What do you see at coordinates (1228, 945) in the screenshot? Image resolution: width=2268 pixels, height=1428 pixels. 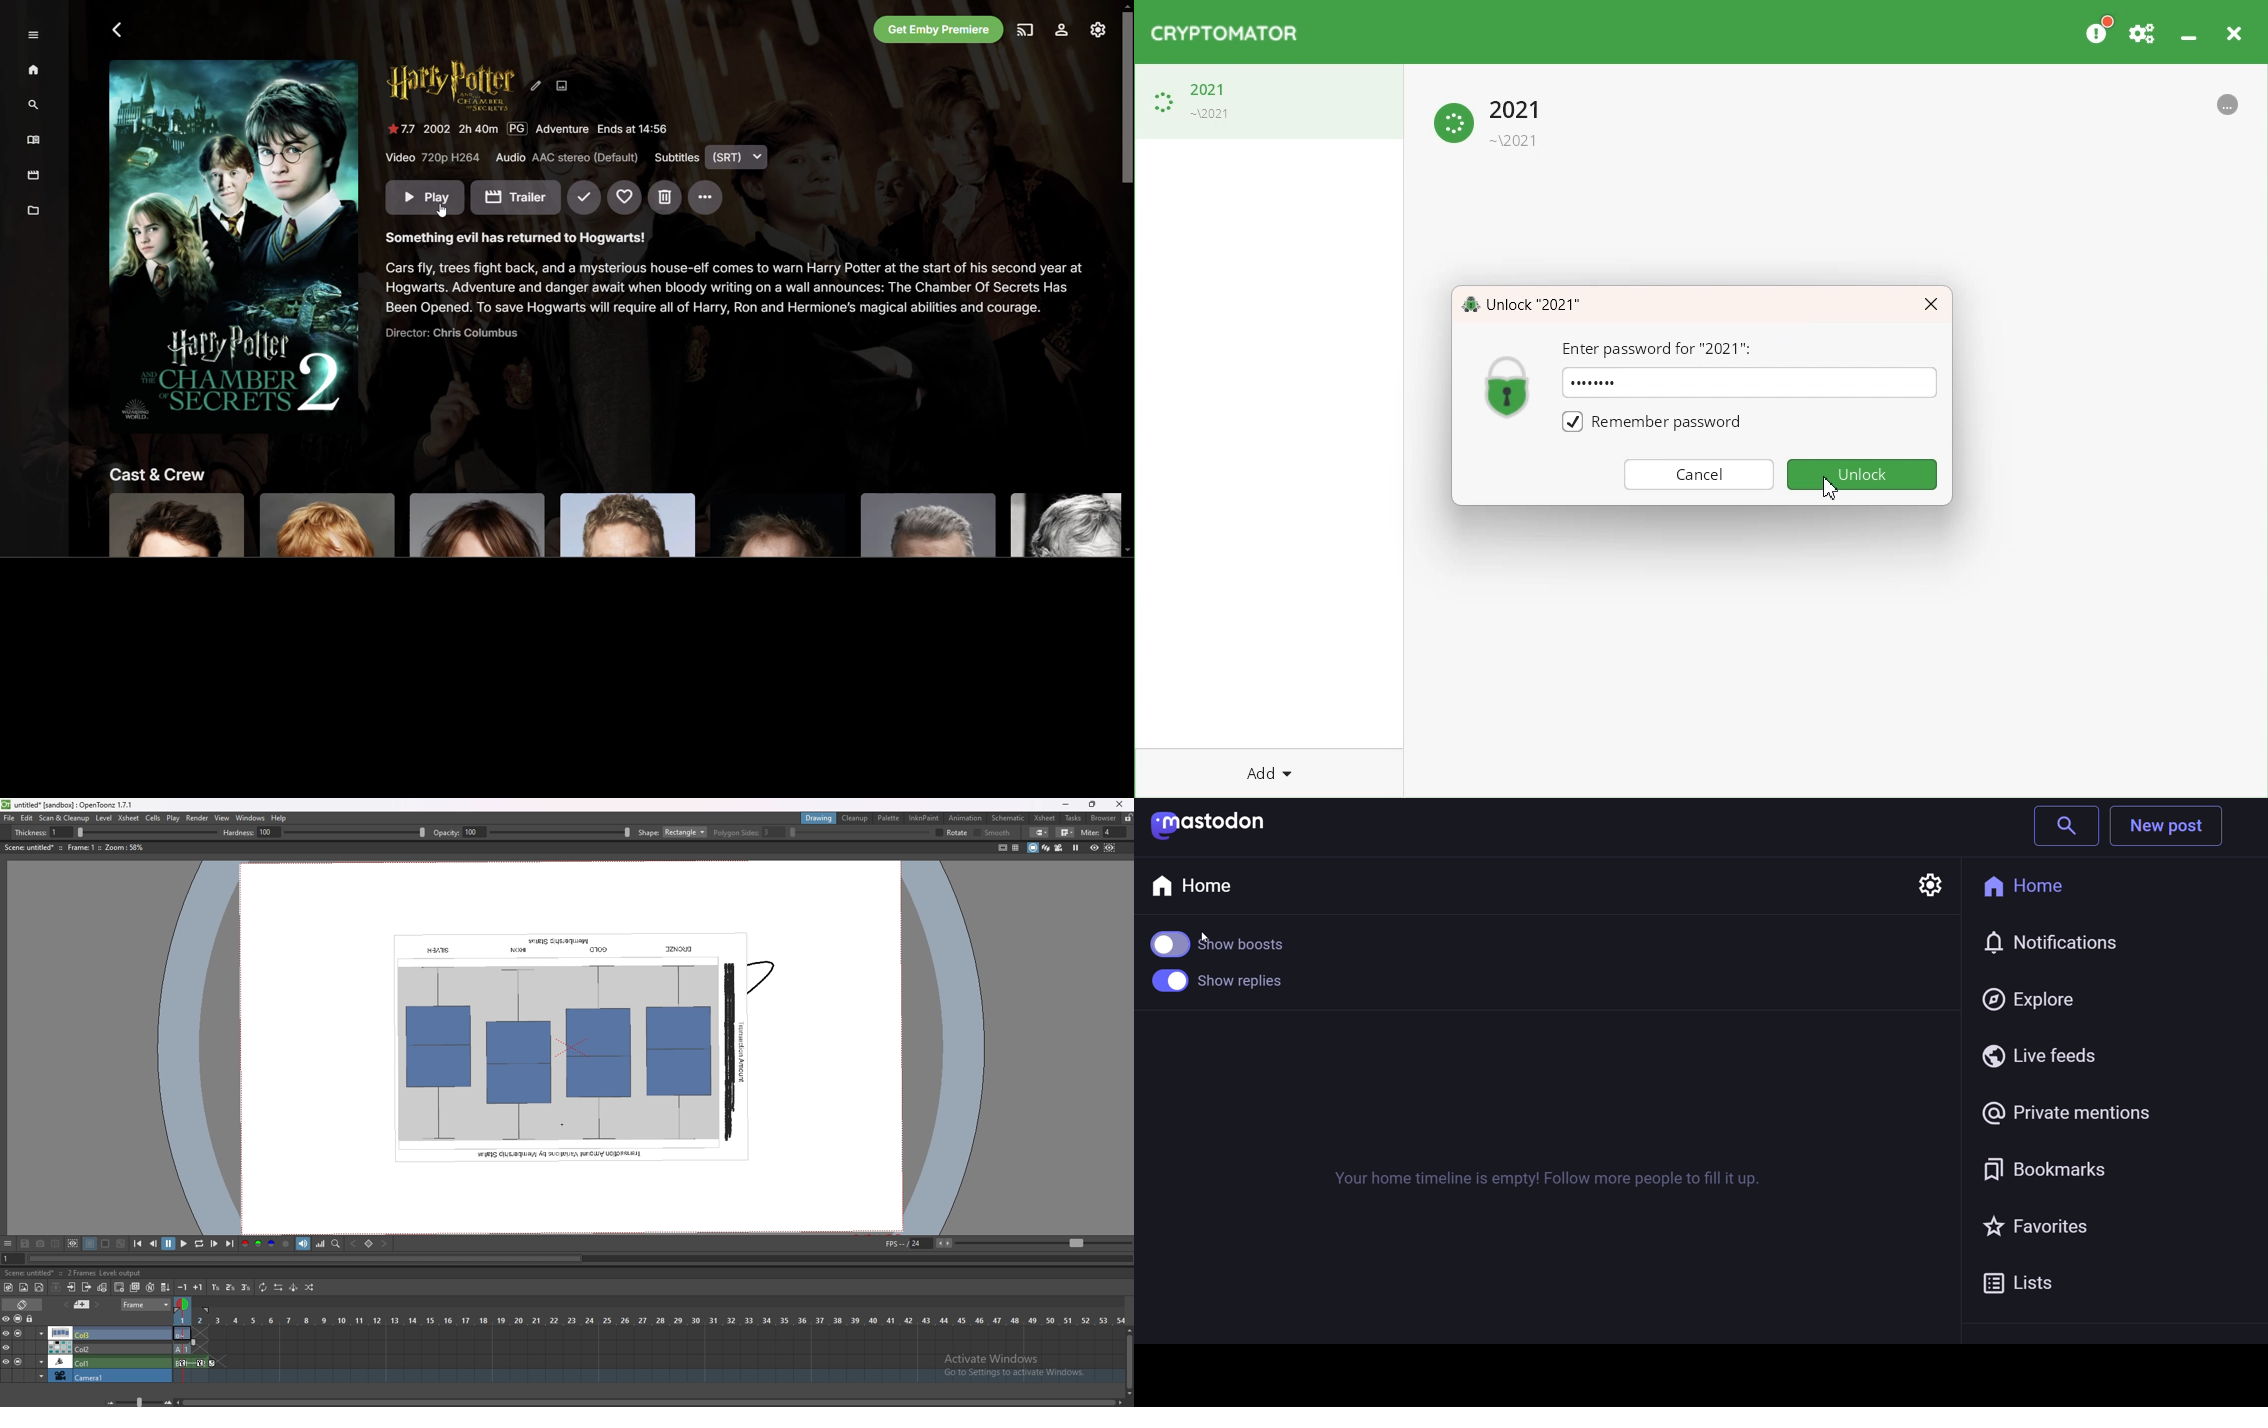 I see `show boost` at bounding box center [1228, 945].